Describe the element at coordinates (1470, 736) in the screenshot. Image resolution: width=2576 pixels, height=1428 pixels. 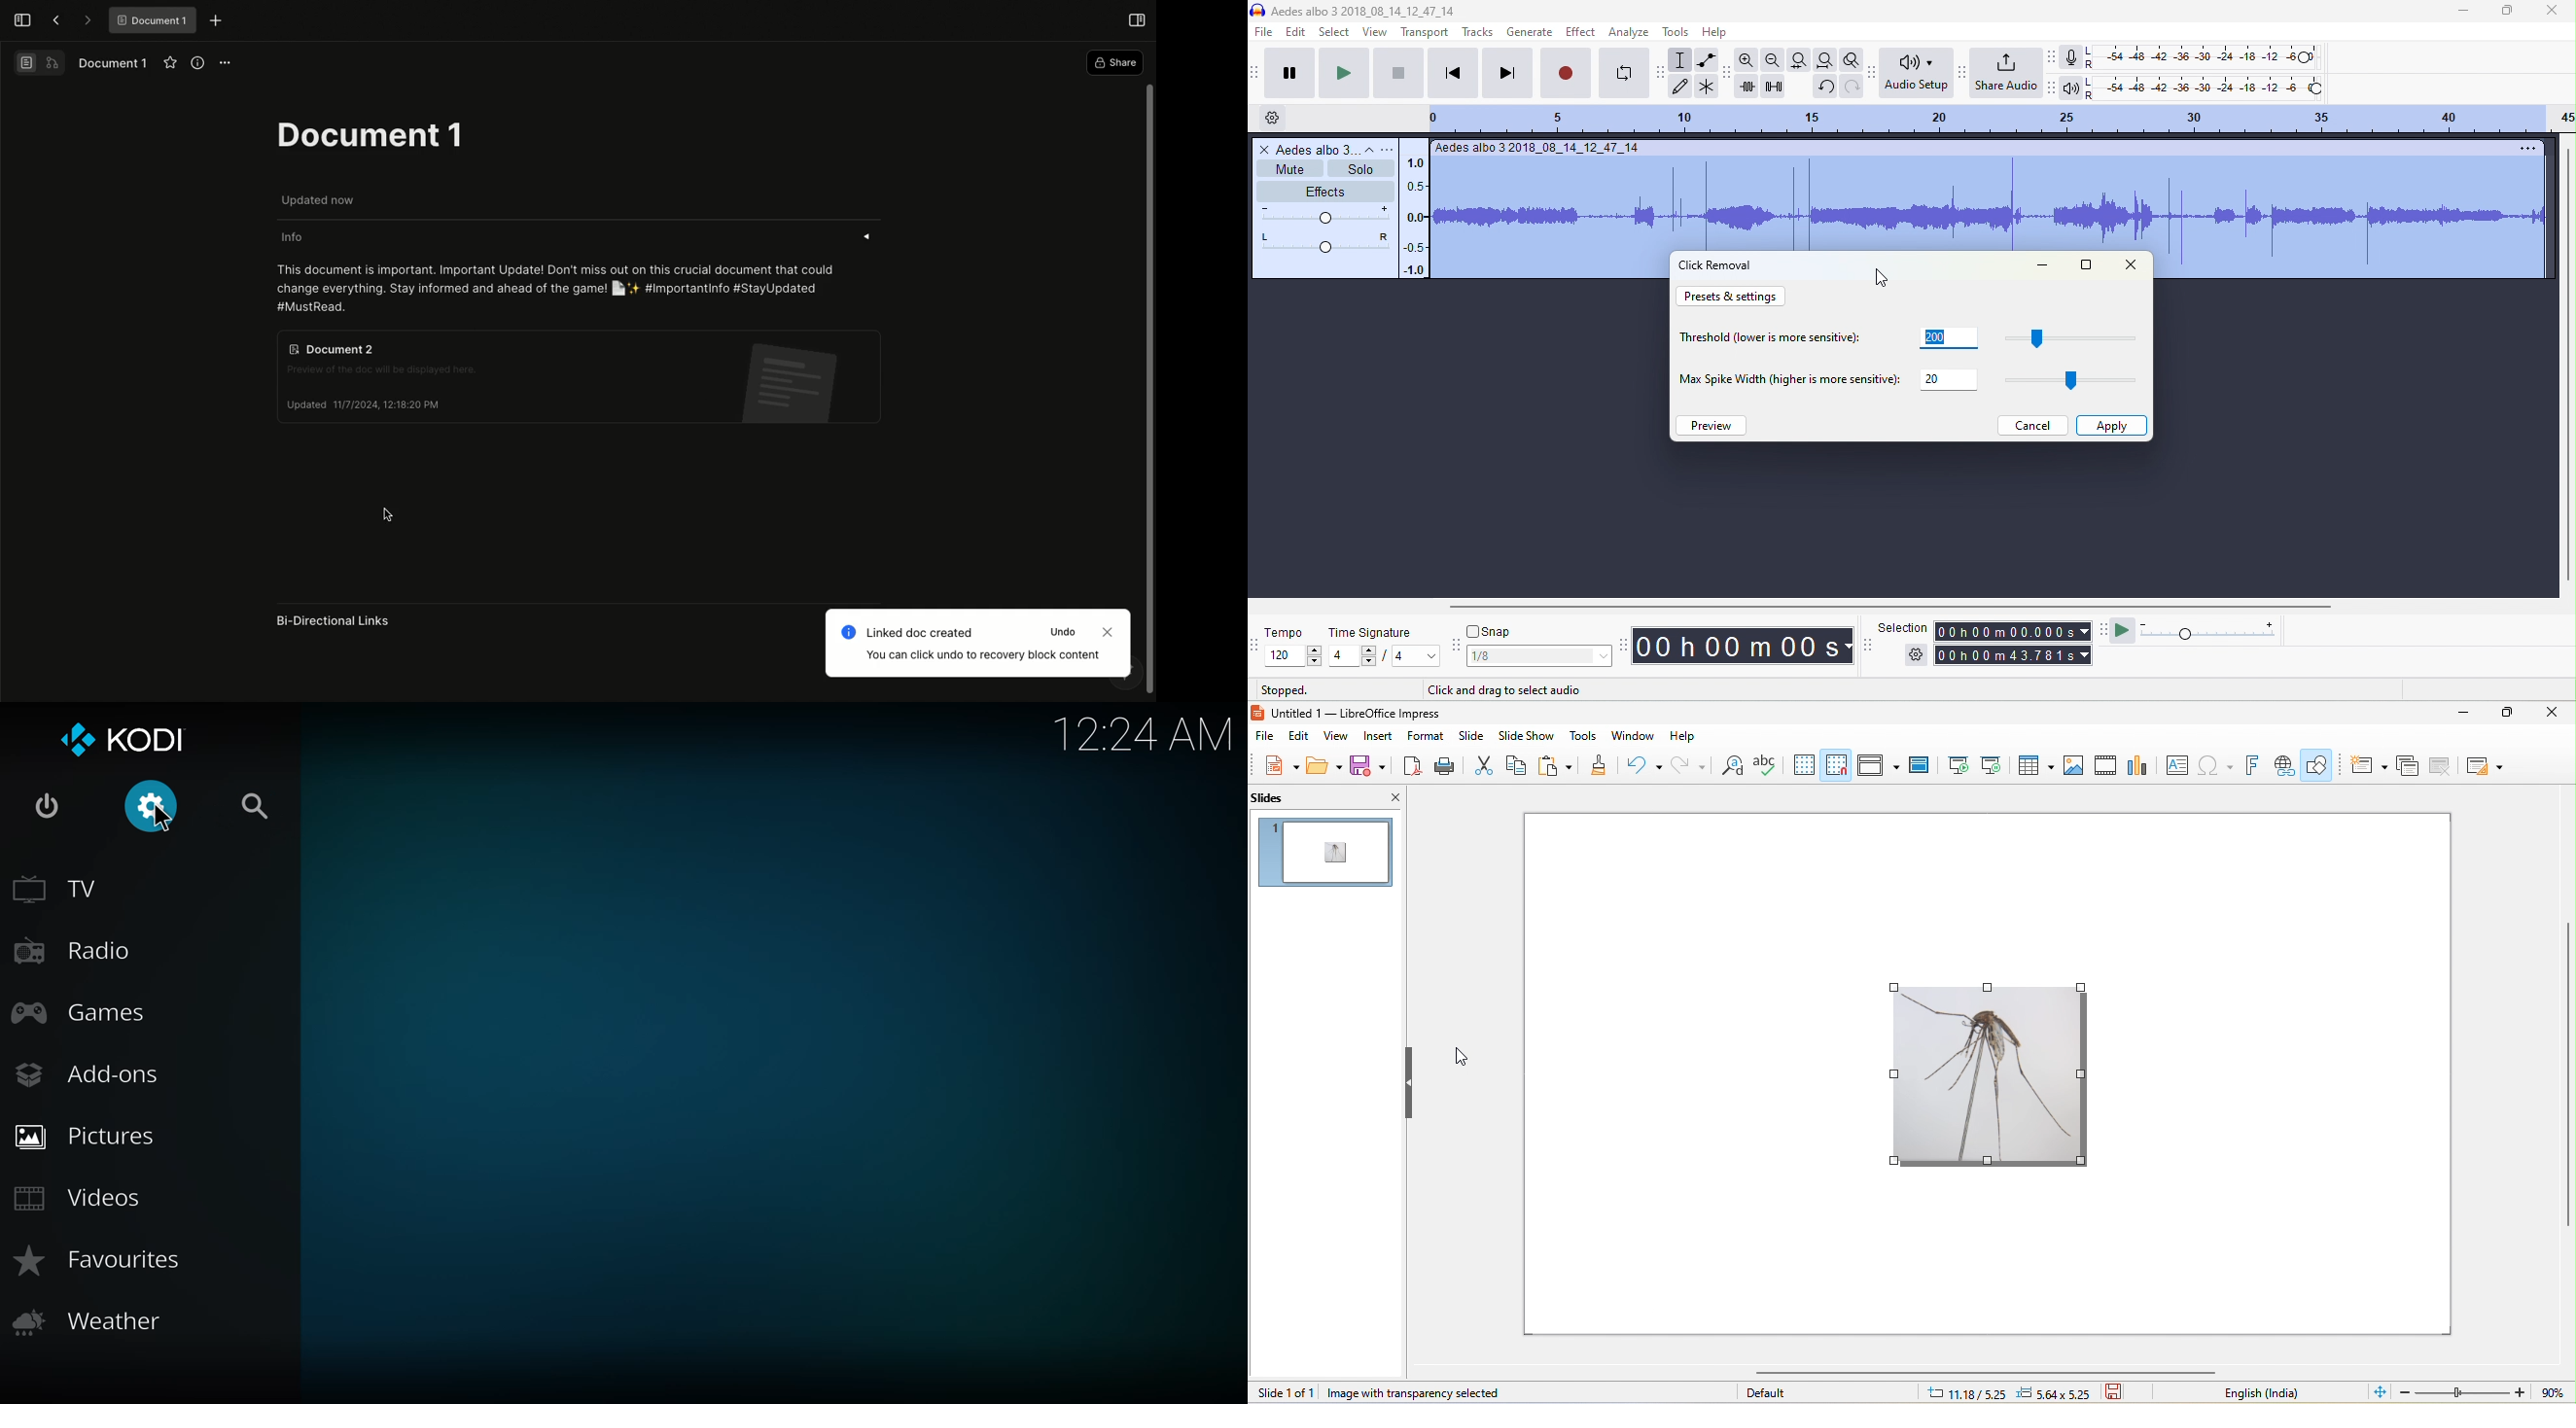
I see `slide` at that location.